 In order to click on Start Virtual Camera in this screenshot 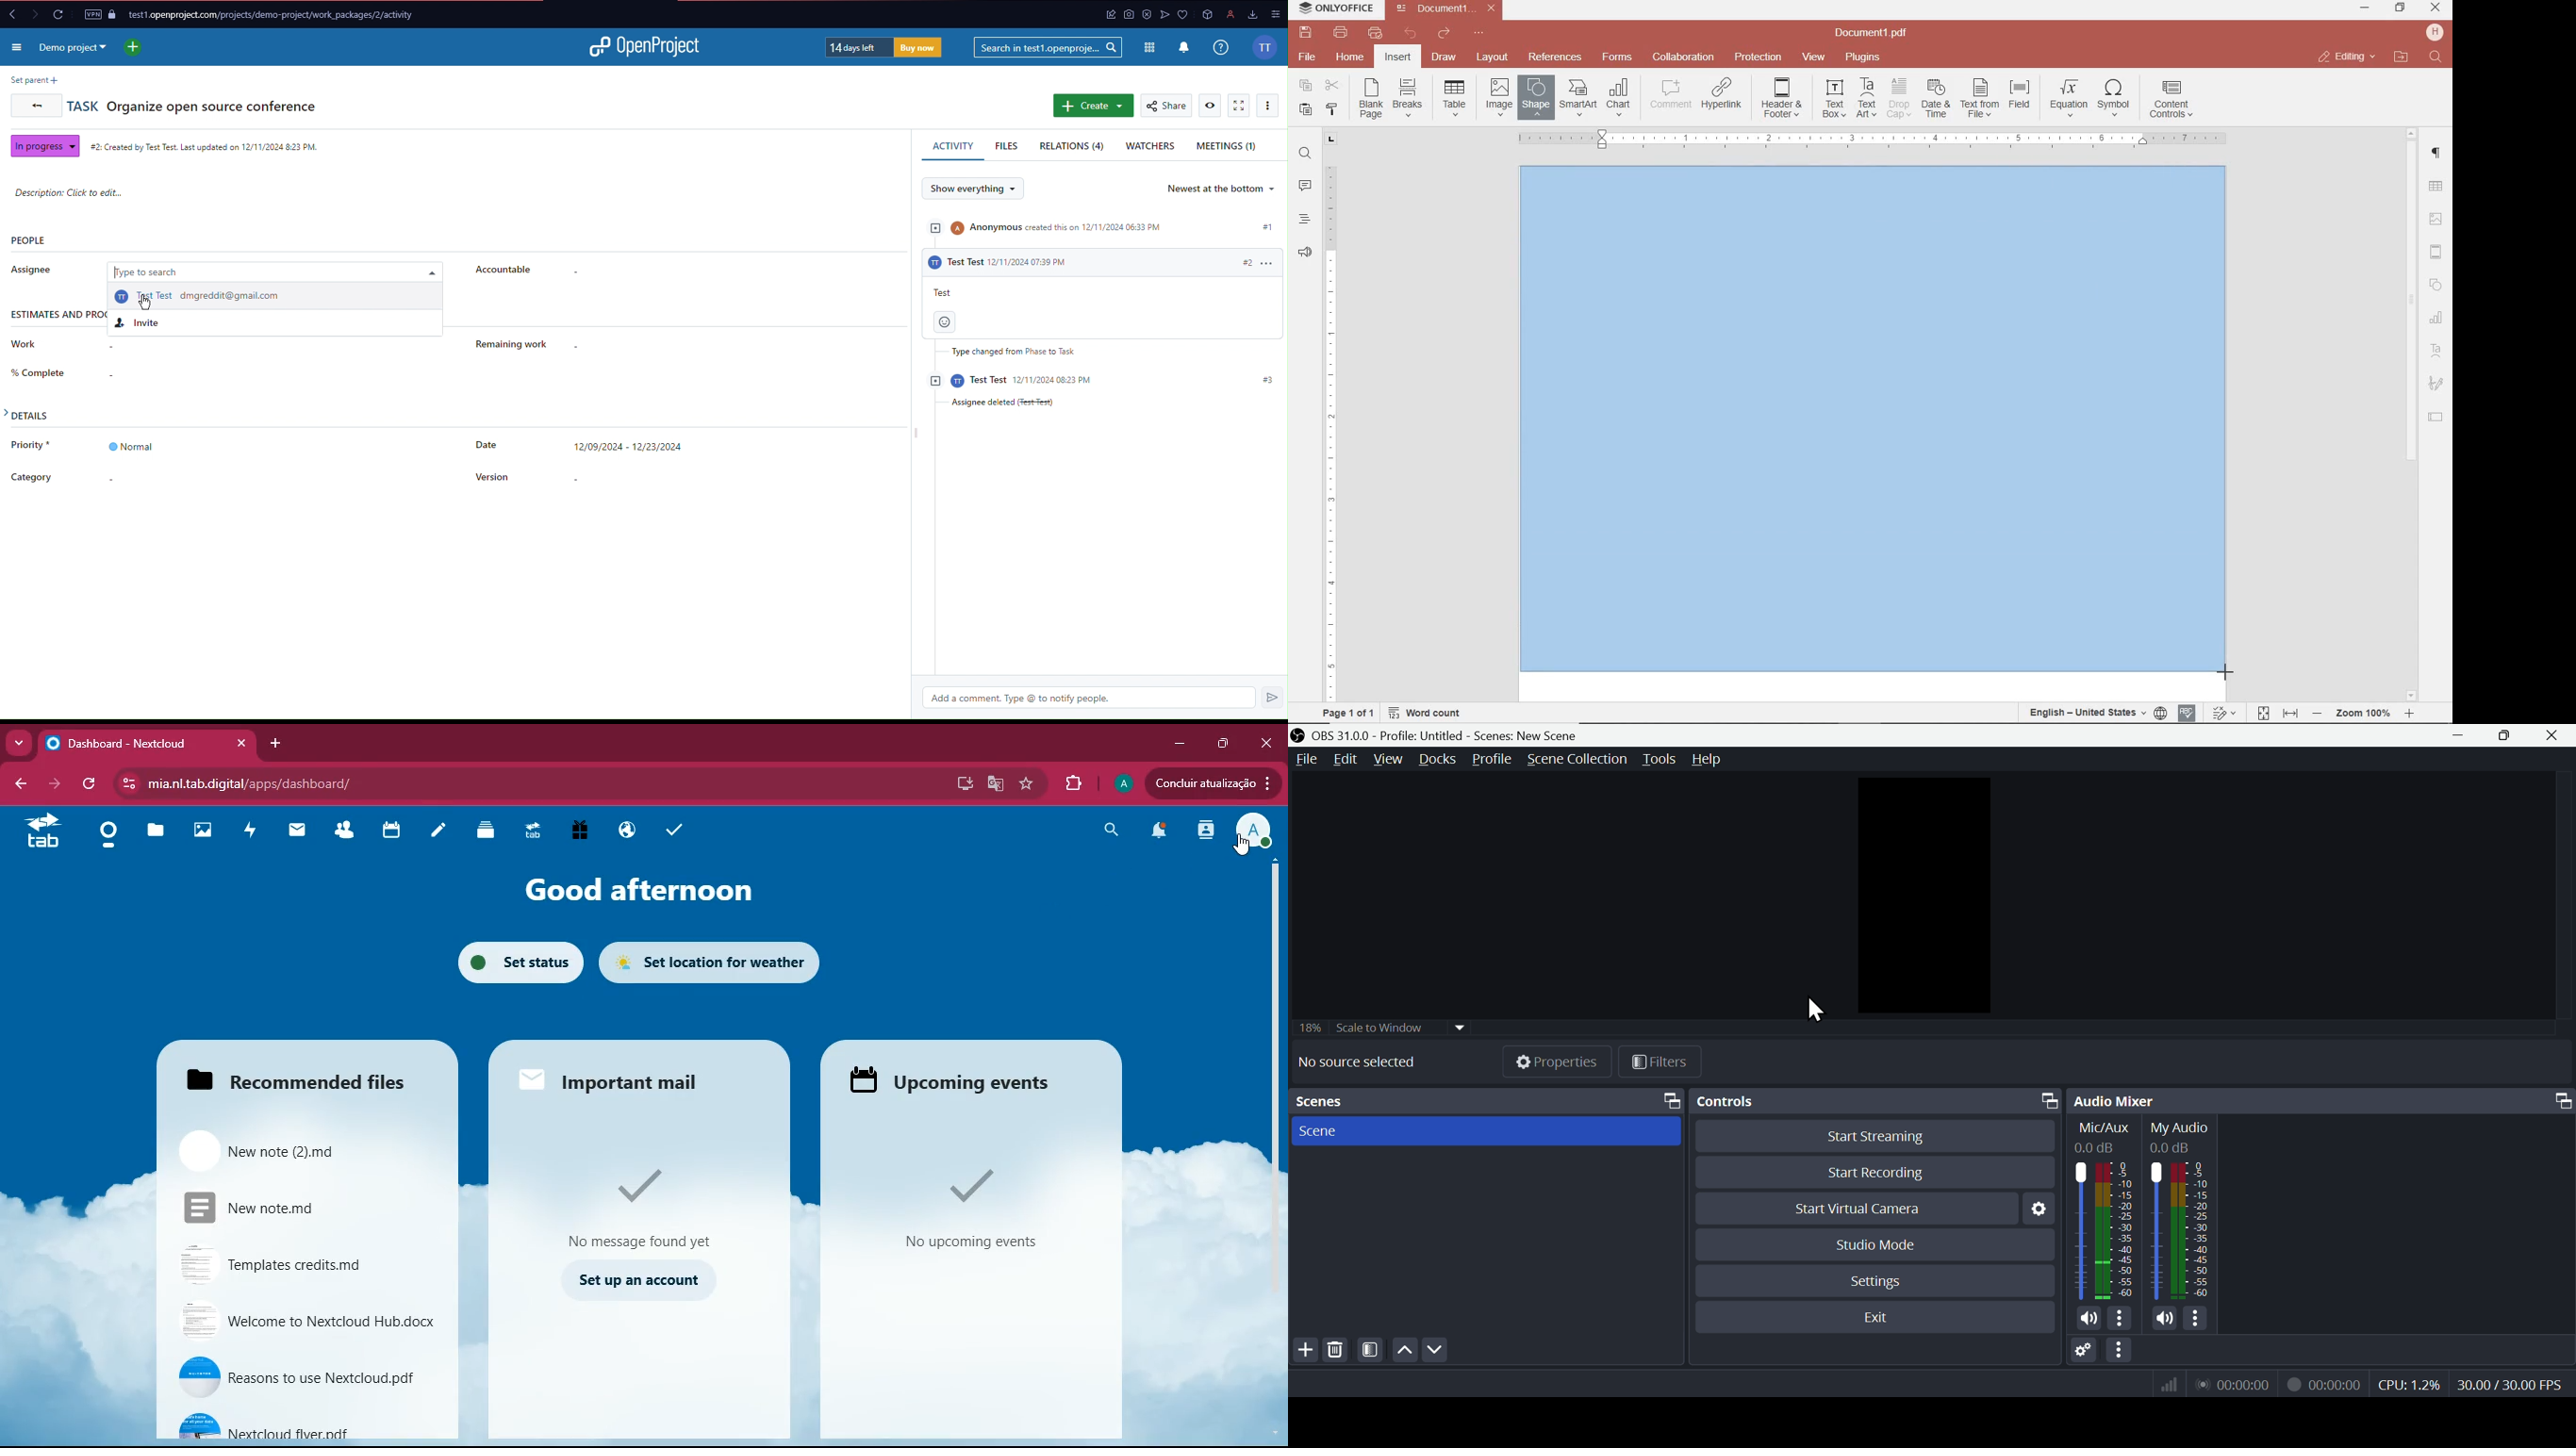, I will do `click(1856, 1207)`.